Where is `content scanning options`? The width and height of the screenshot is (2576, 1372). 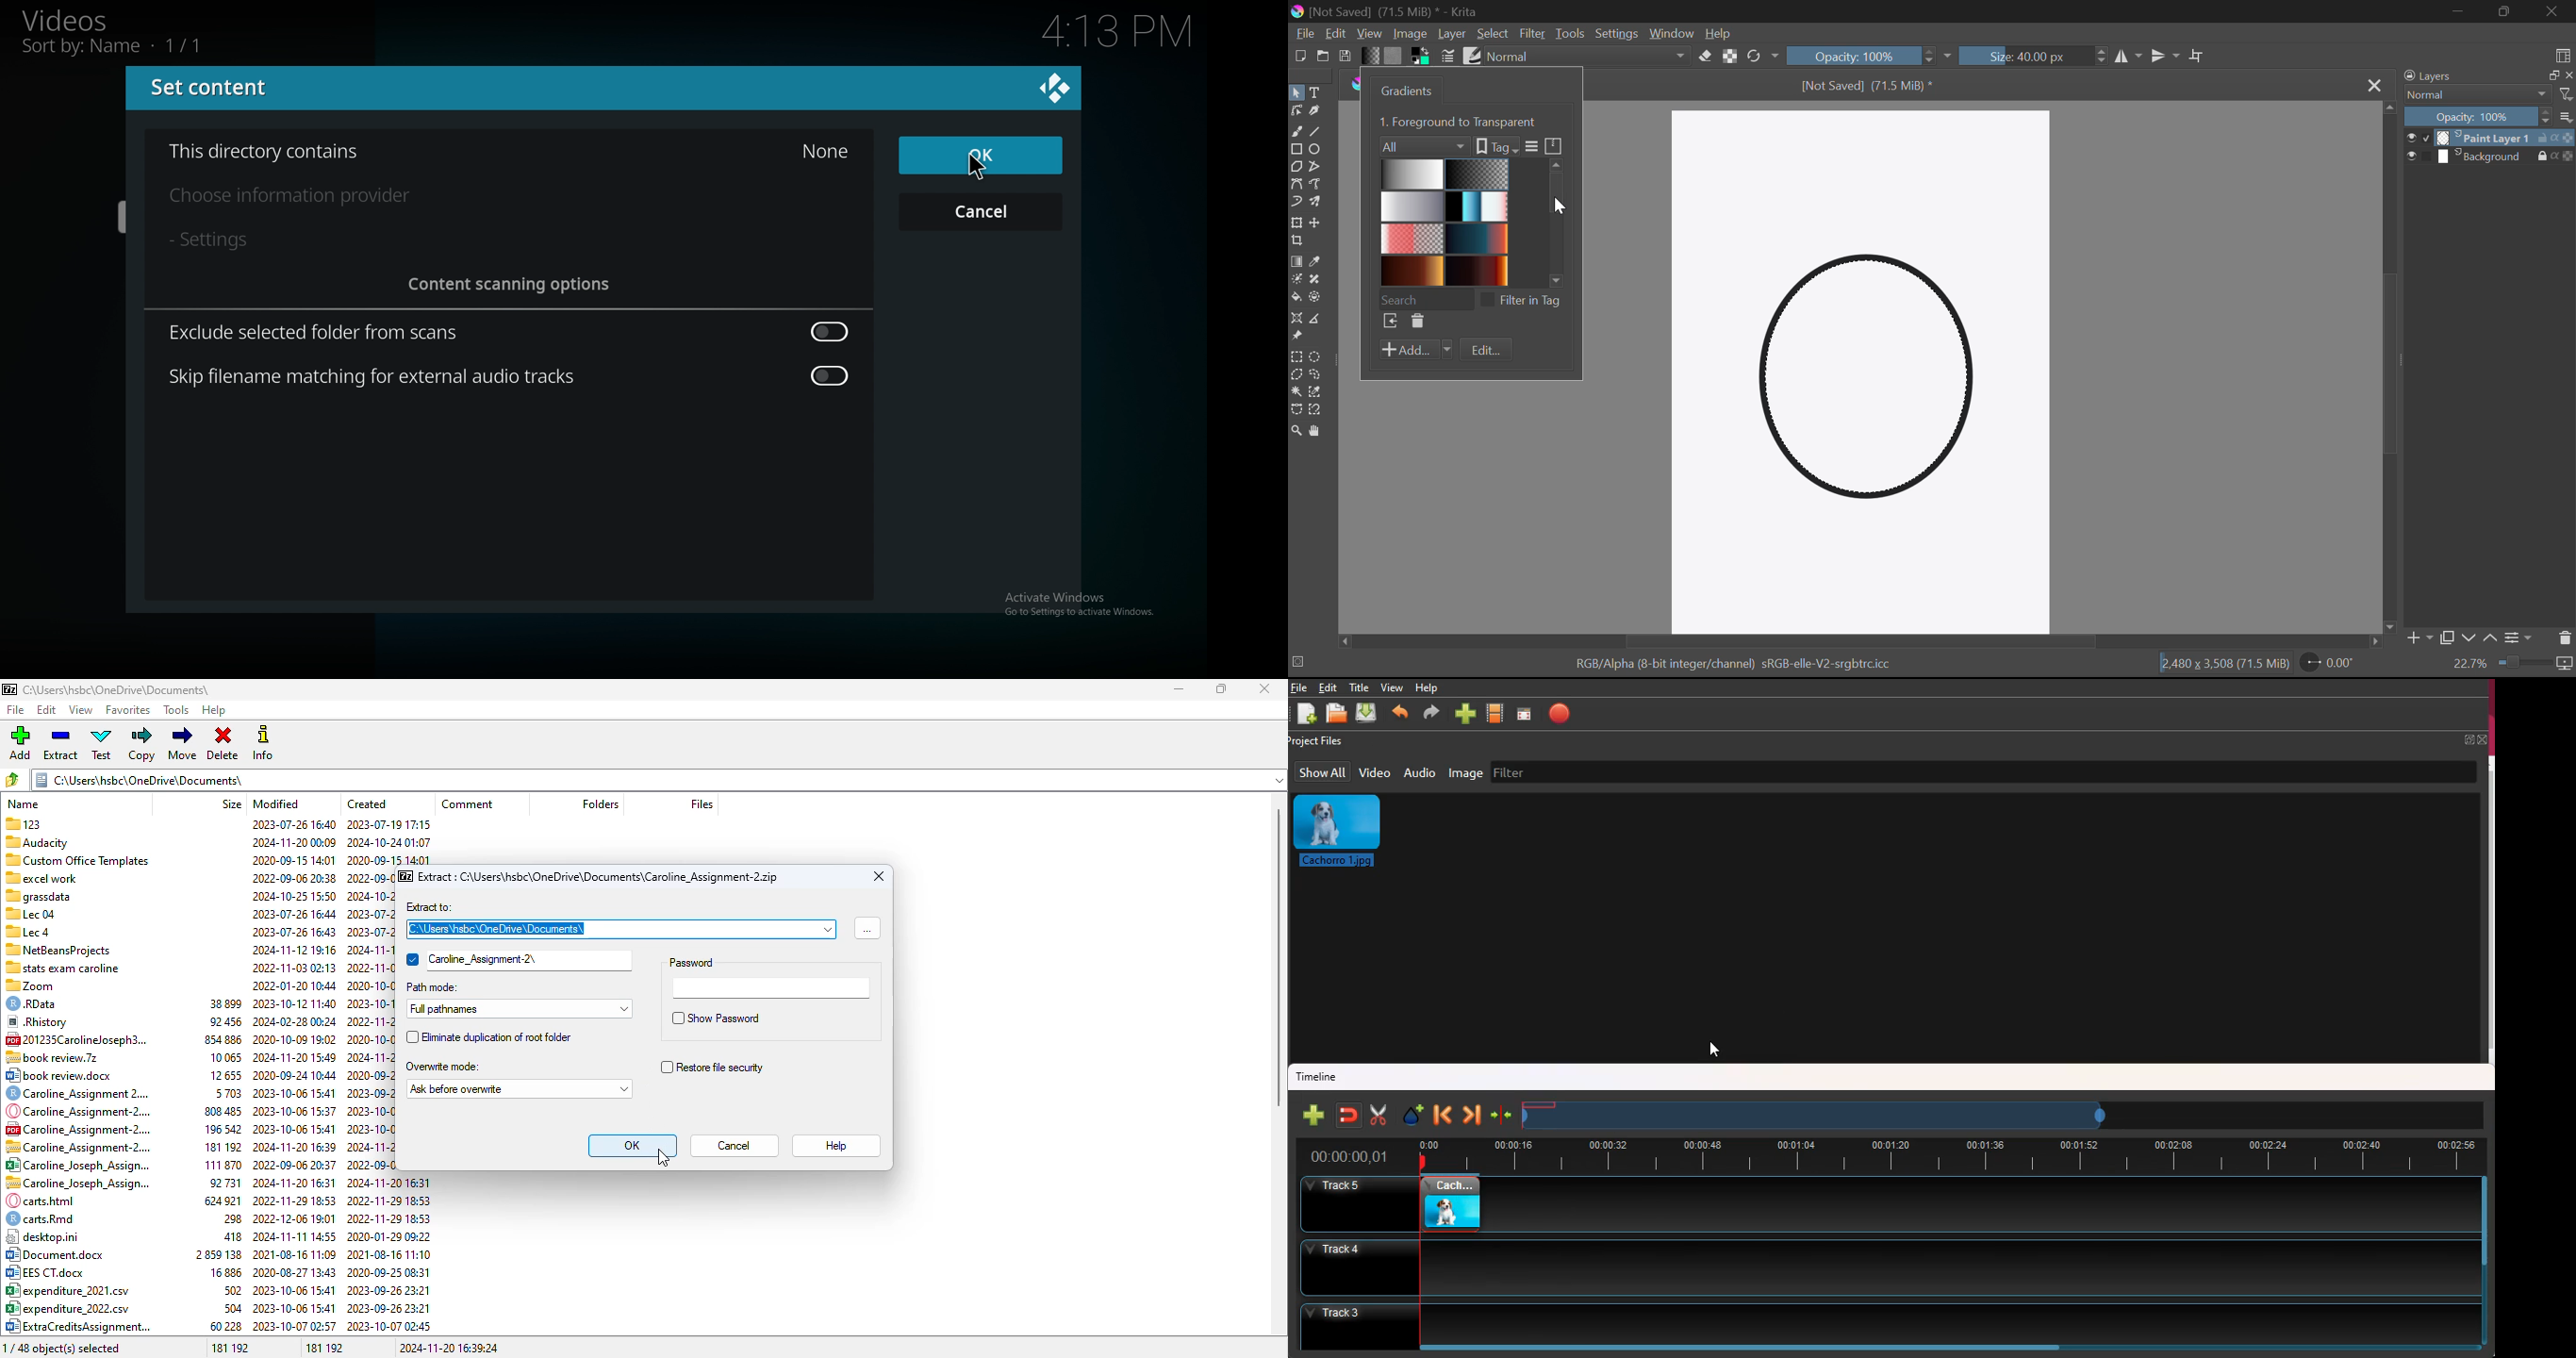 content scanning options is located at coordinates (517, 284).